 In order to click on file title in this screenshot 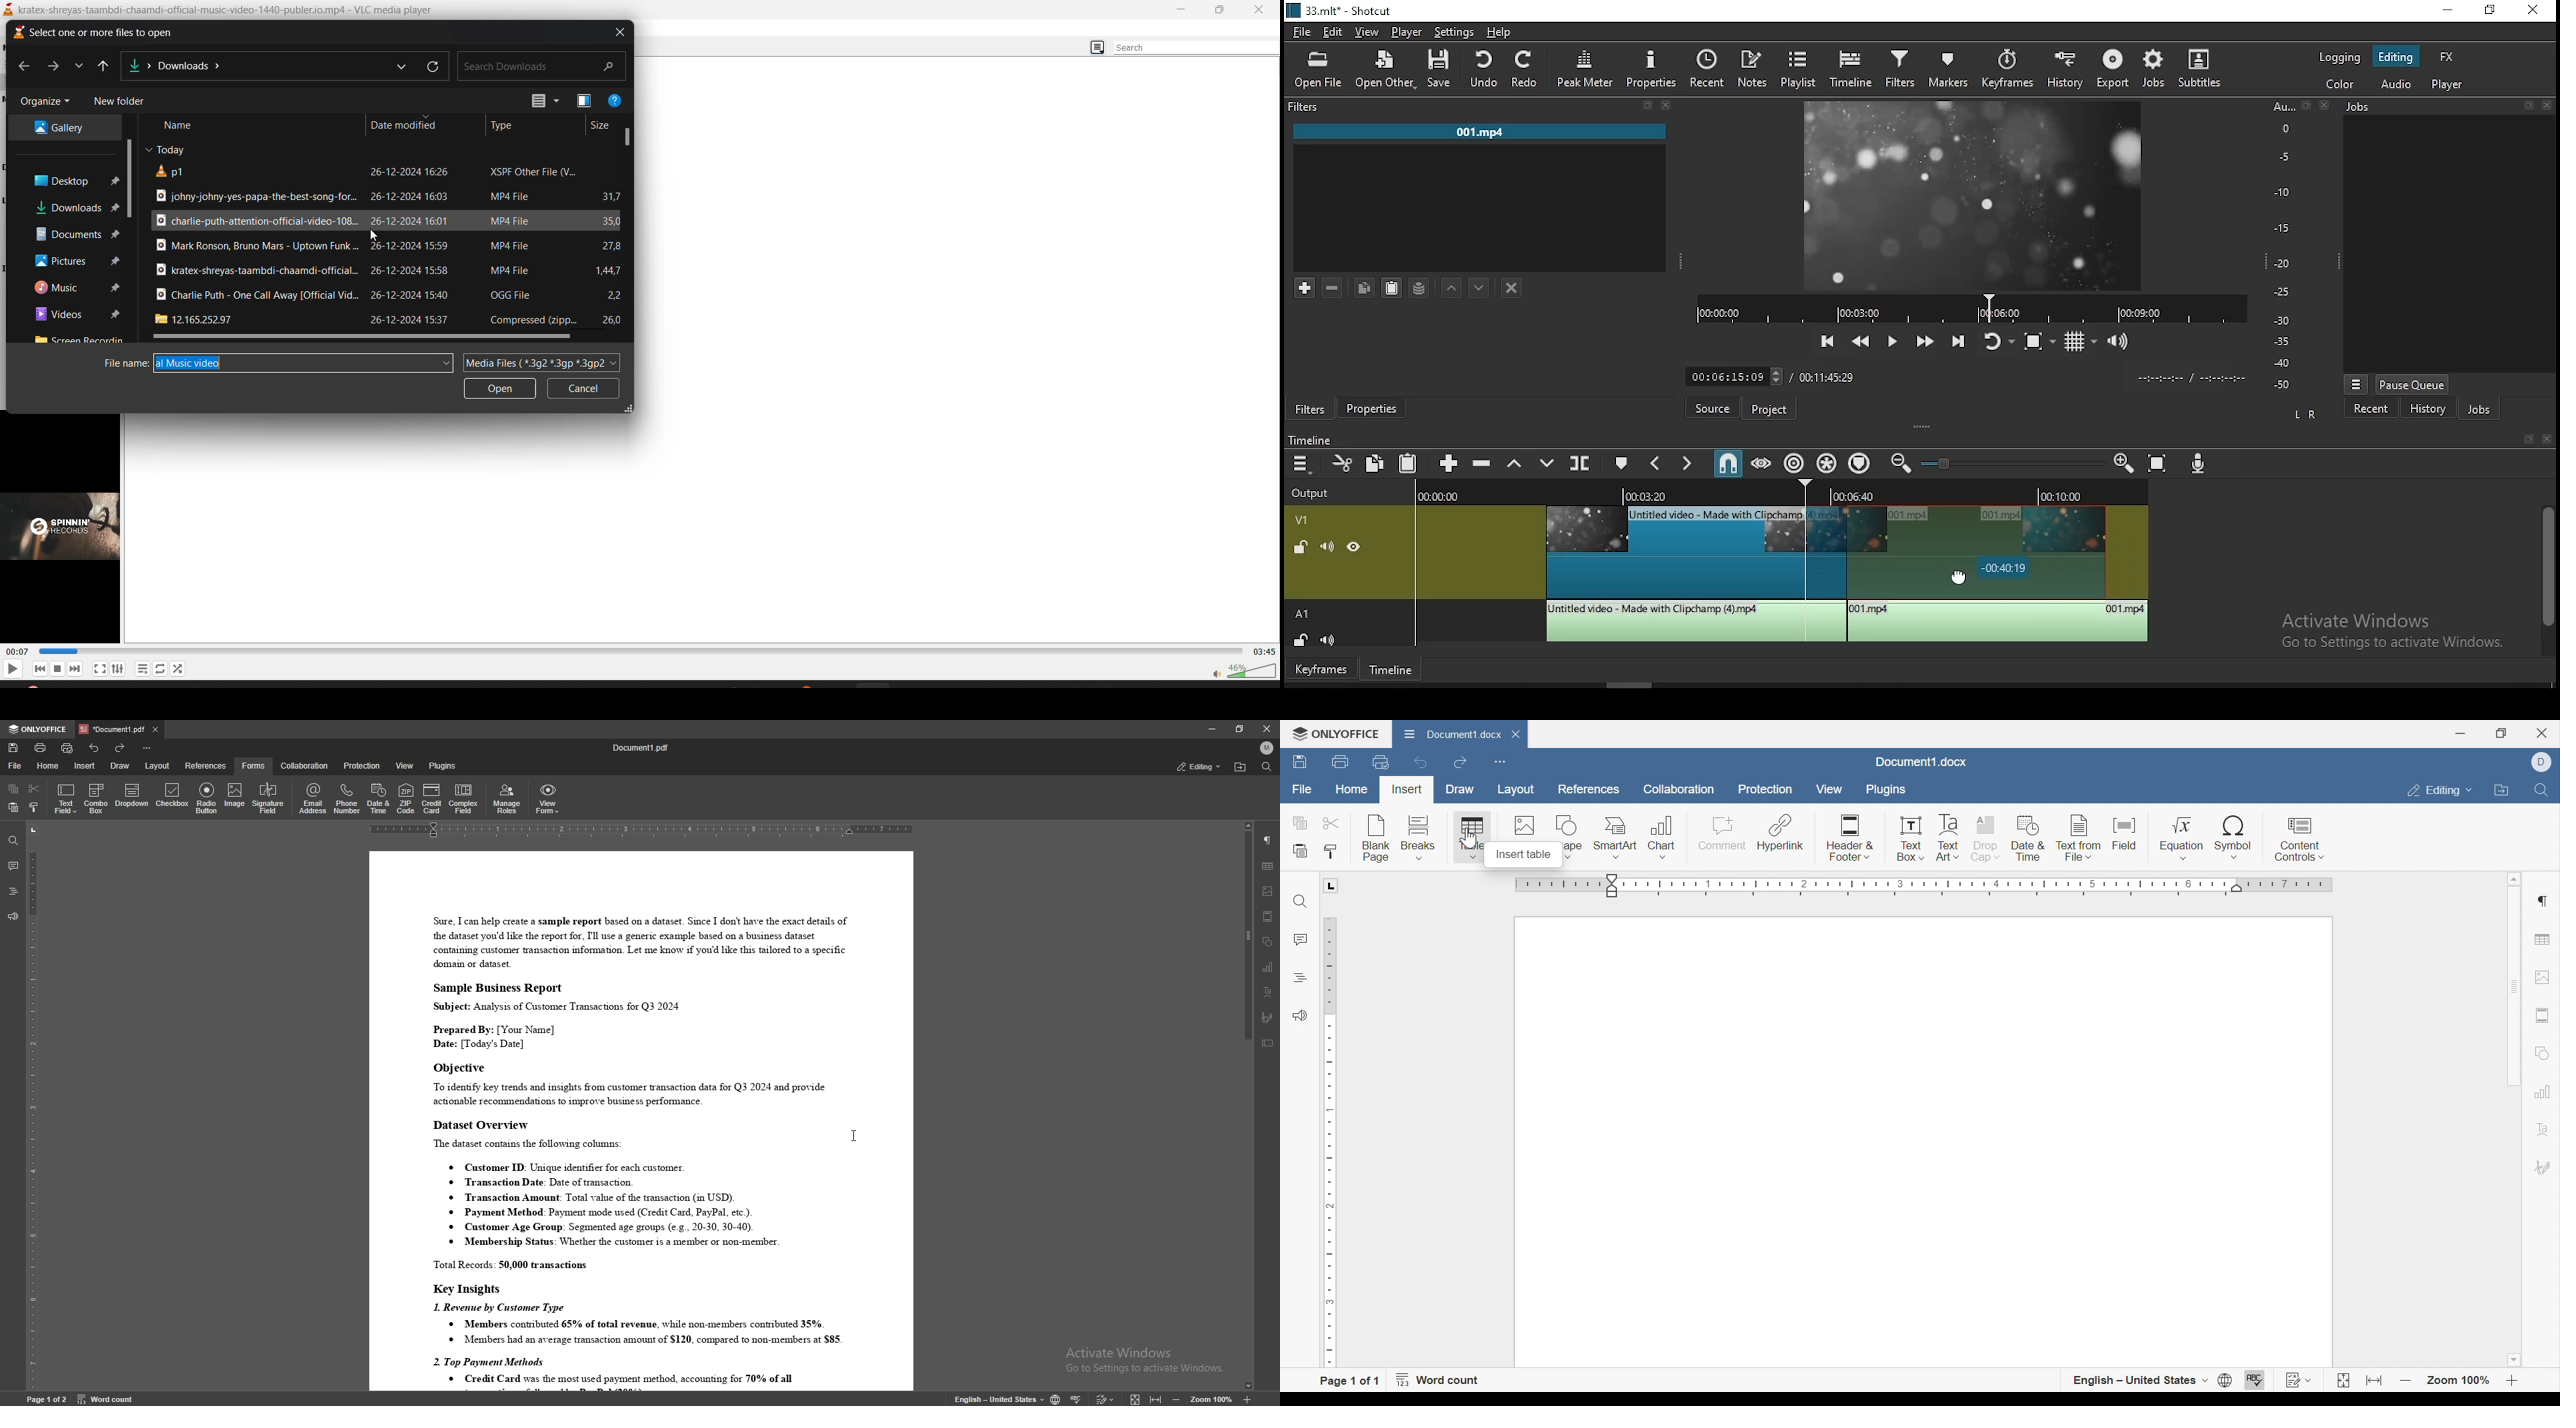, I will do `click(255, 293)`.